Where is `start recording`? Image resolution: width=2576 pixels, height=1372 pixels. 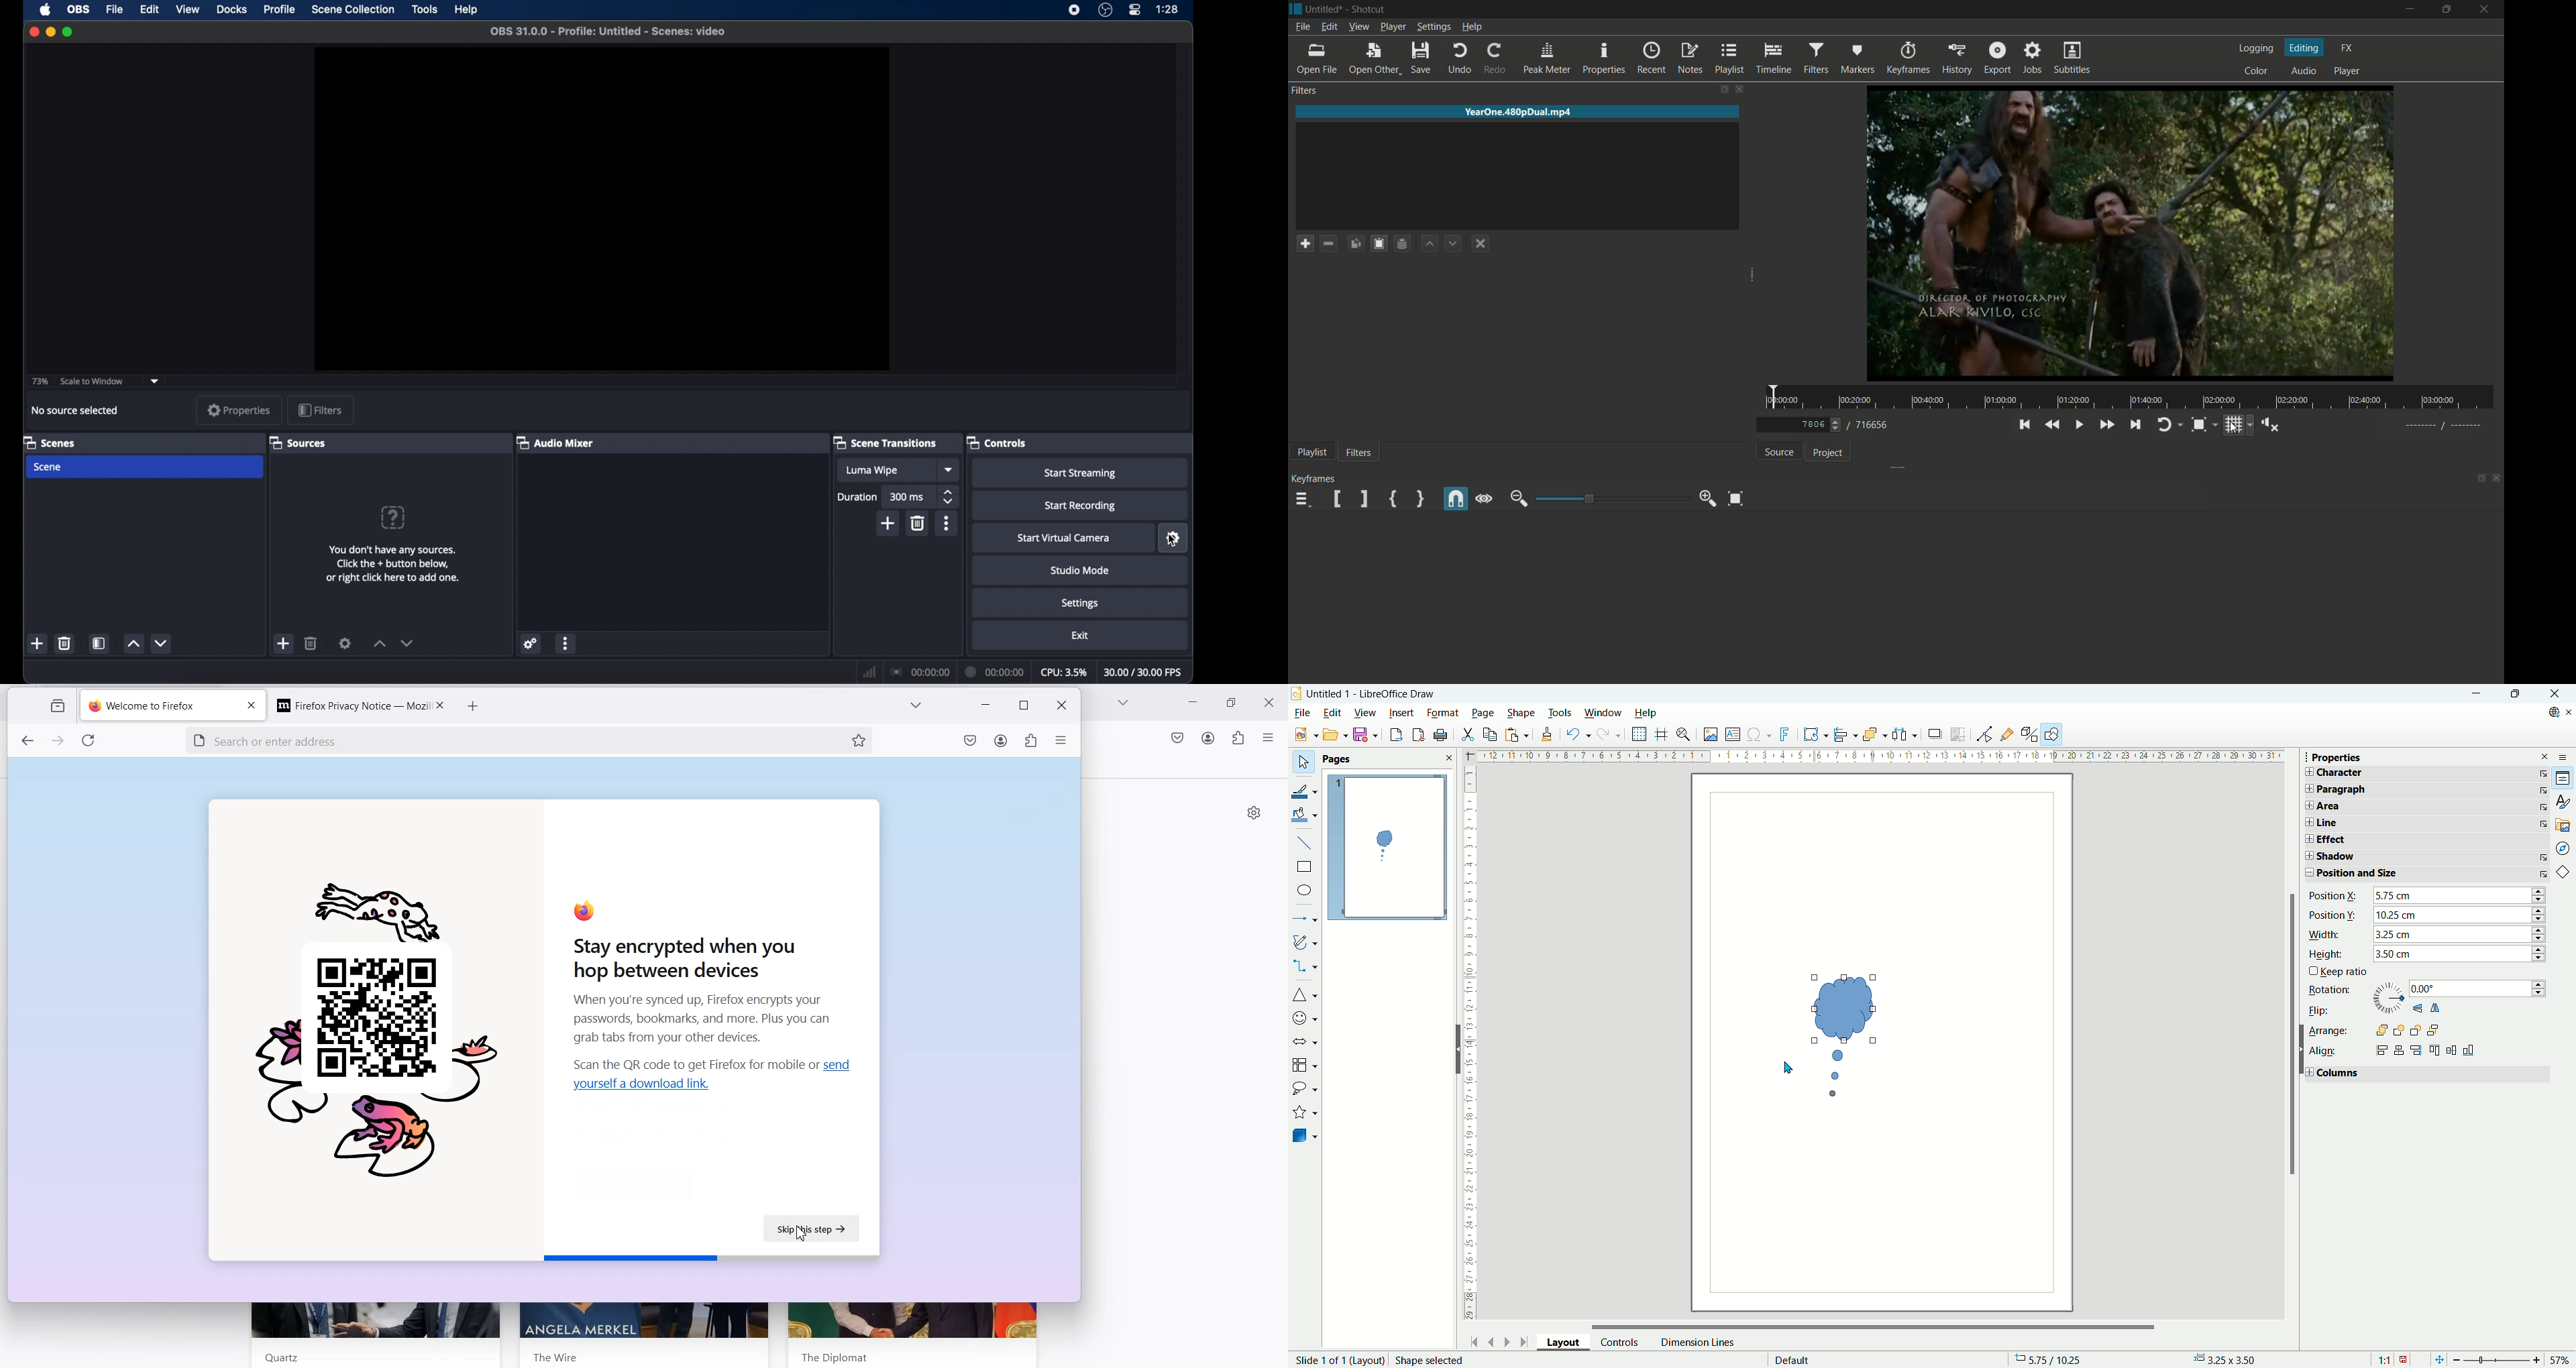
start recording is located at coordinates (1080, 505).